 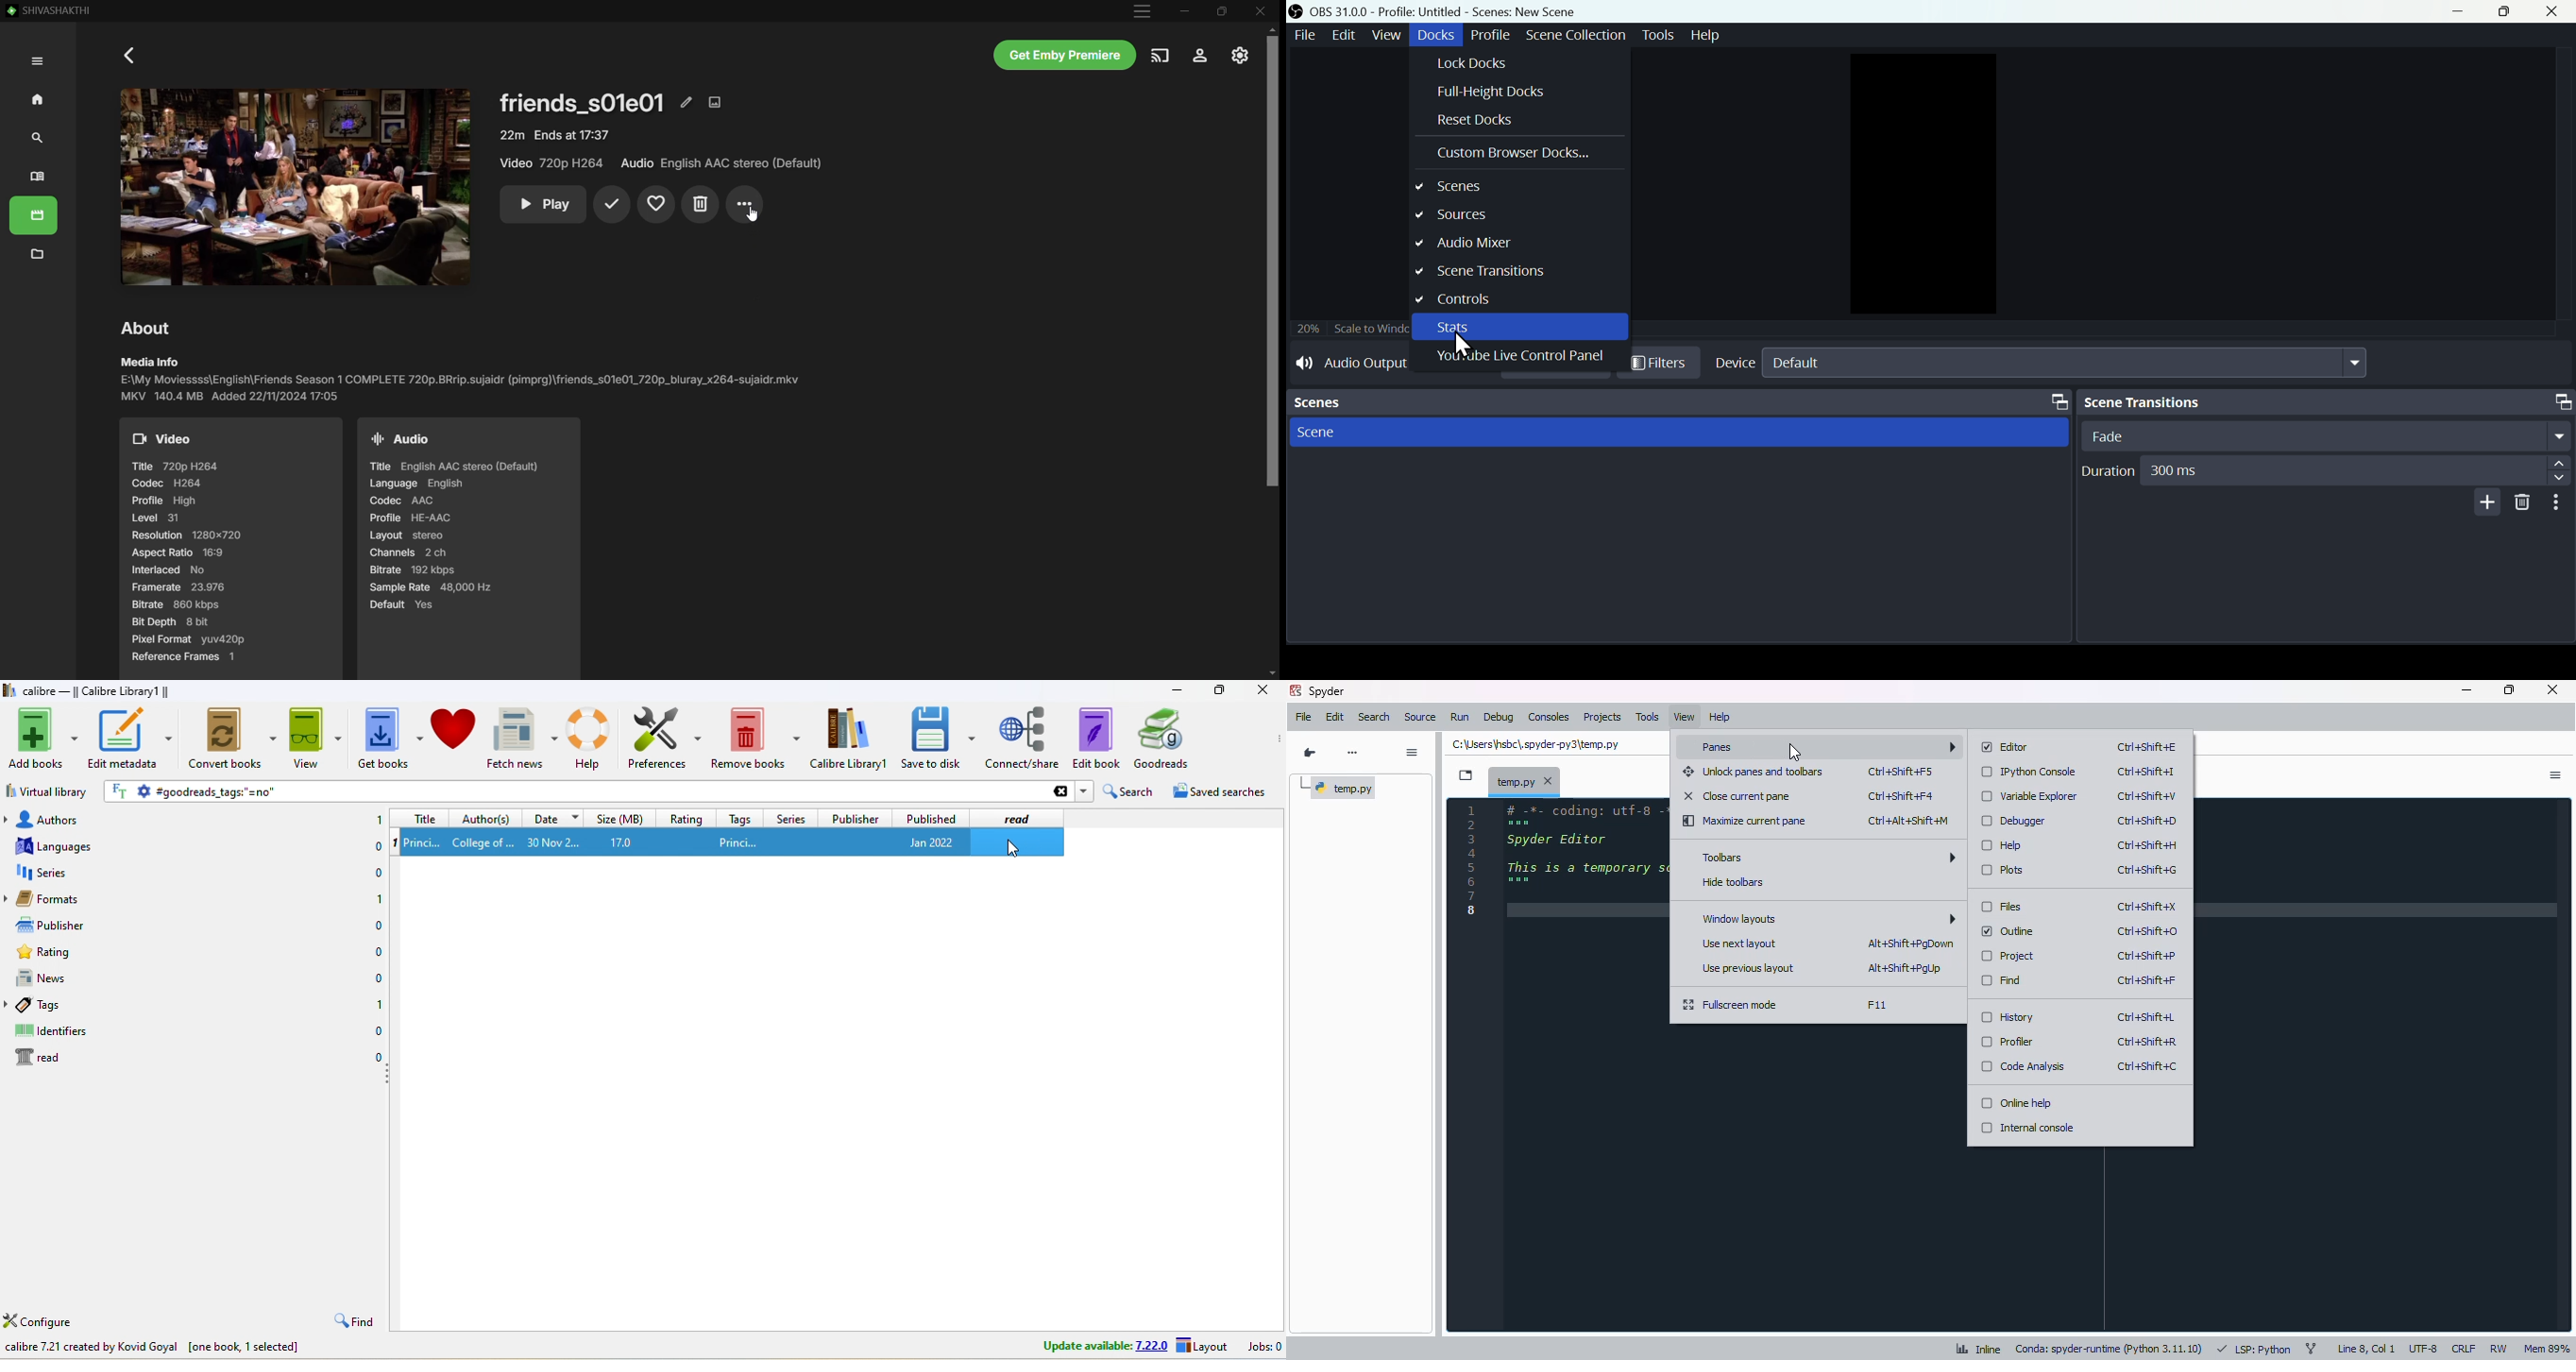 What do you see at coordinates (2503, 13) in the screenshot?
I see `restore` at bounding box center [2503, 13].